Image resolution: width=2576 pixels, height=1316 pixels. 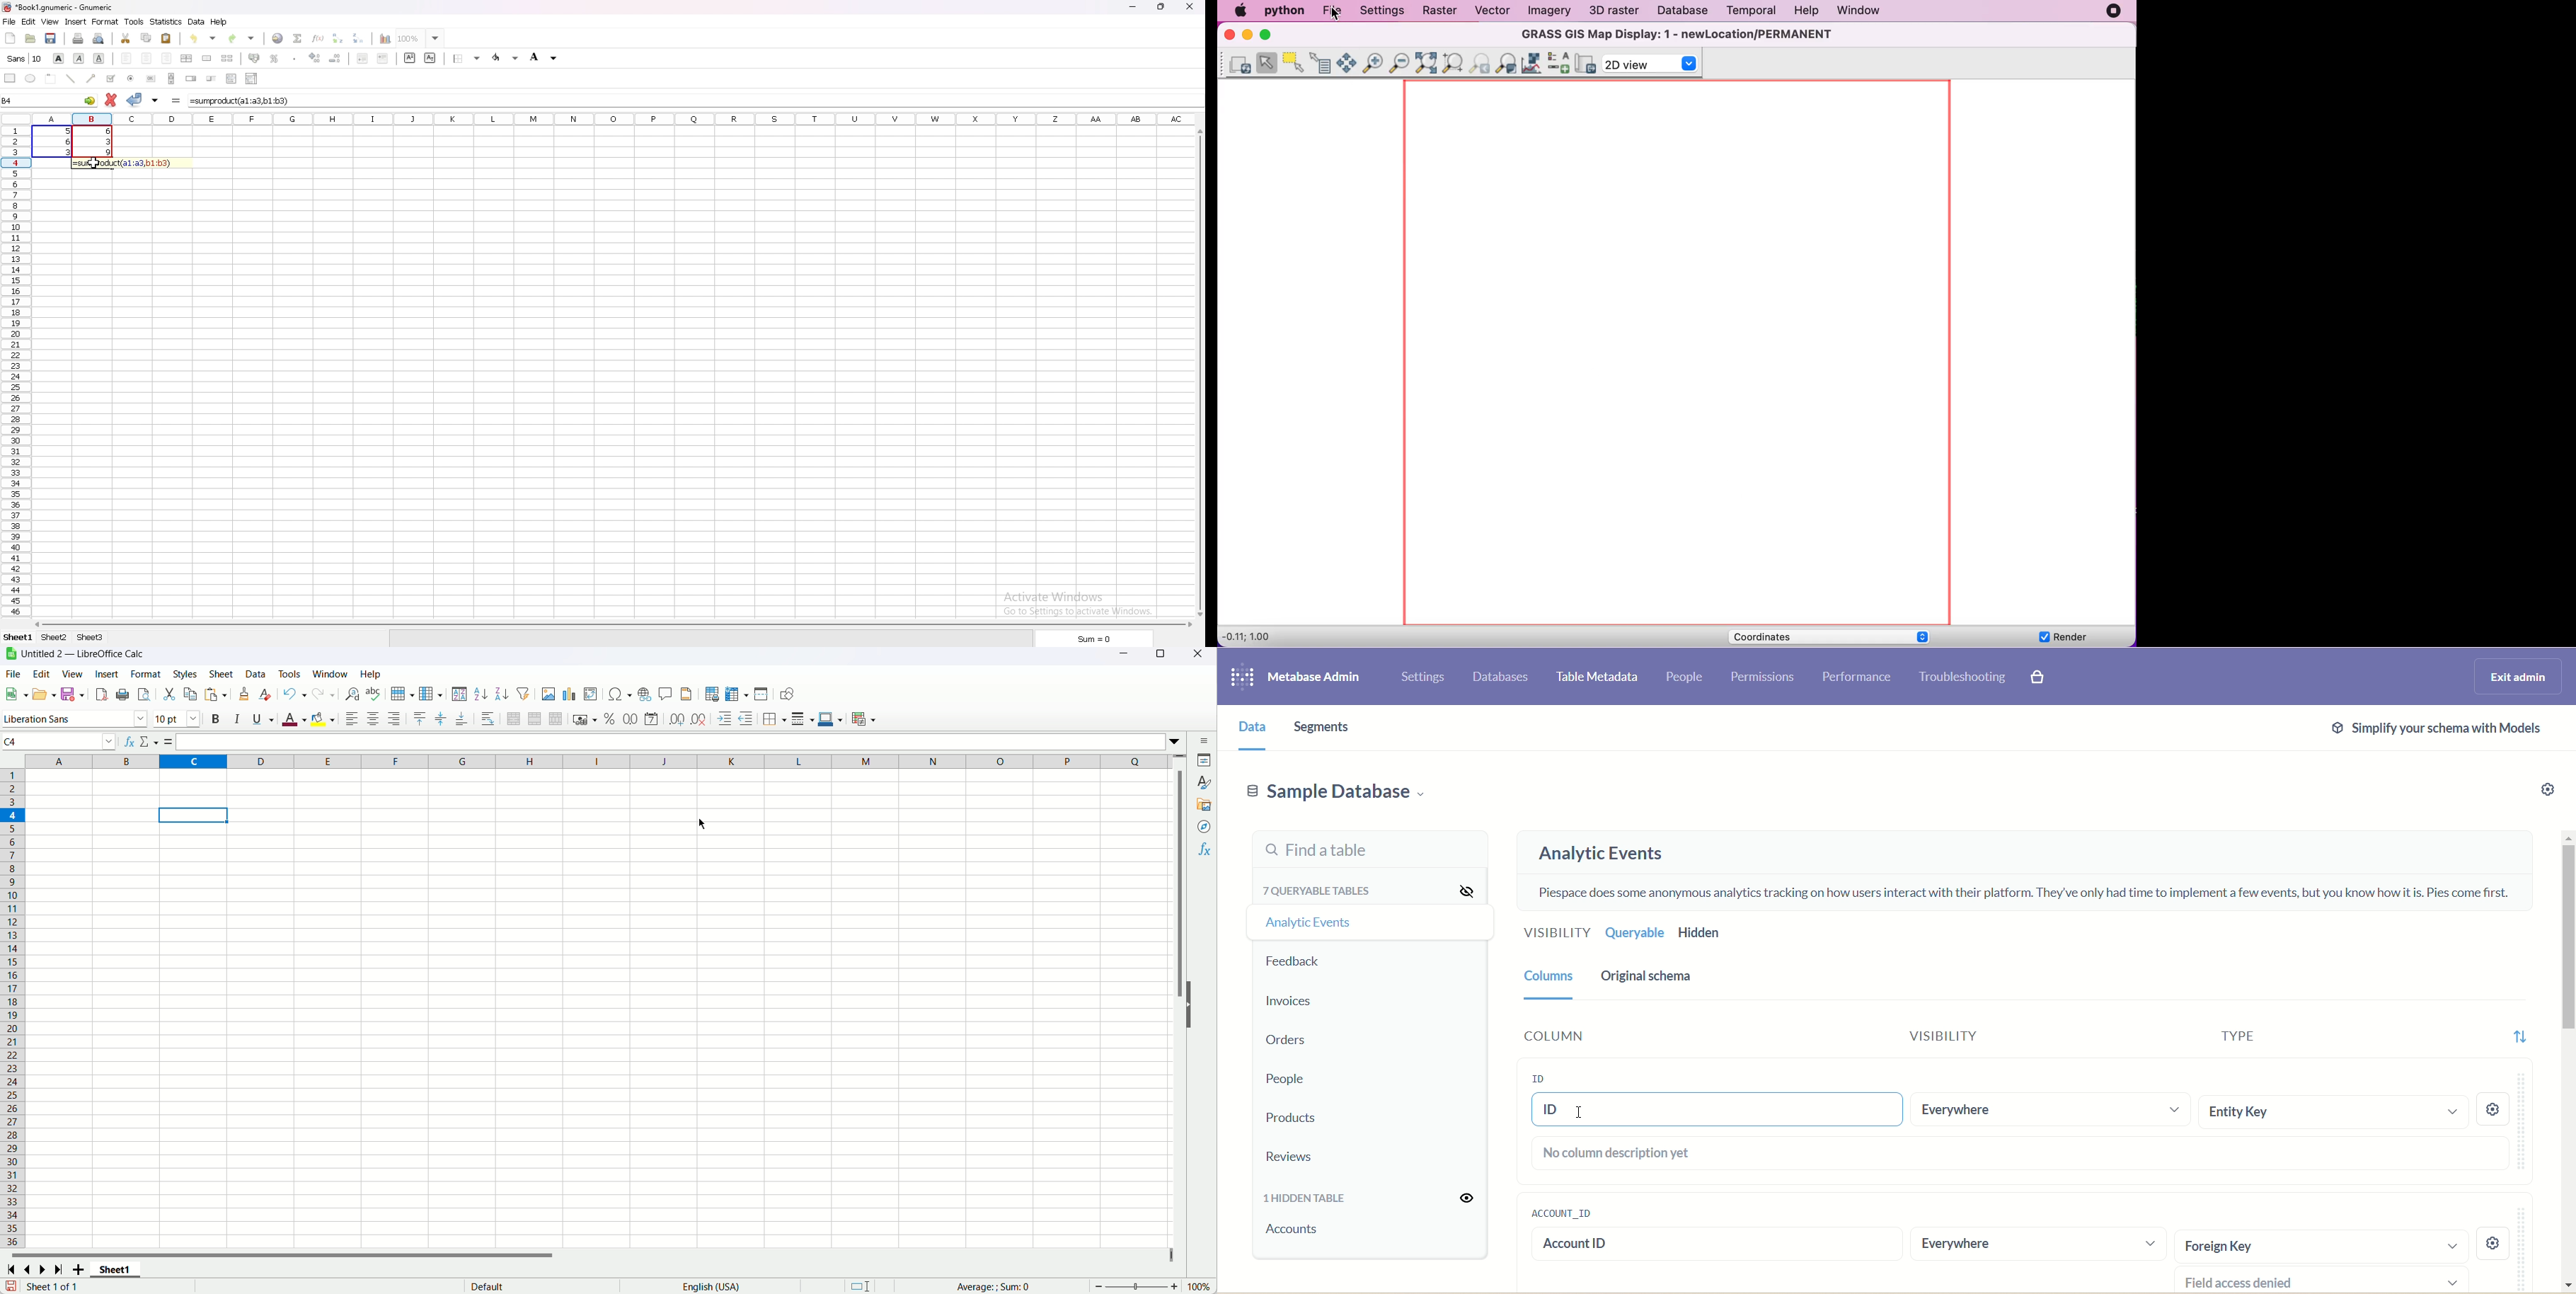 What do you see at coordinates (711, 1286) in the screenshot?
I see `Text language` at bounding box center [711, 1286].